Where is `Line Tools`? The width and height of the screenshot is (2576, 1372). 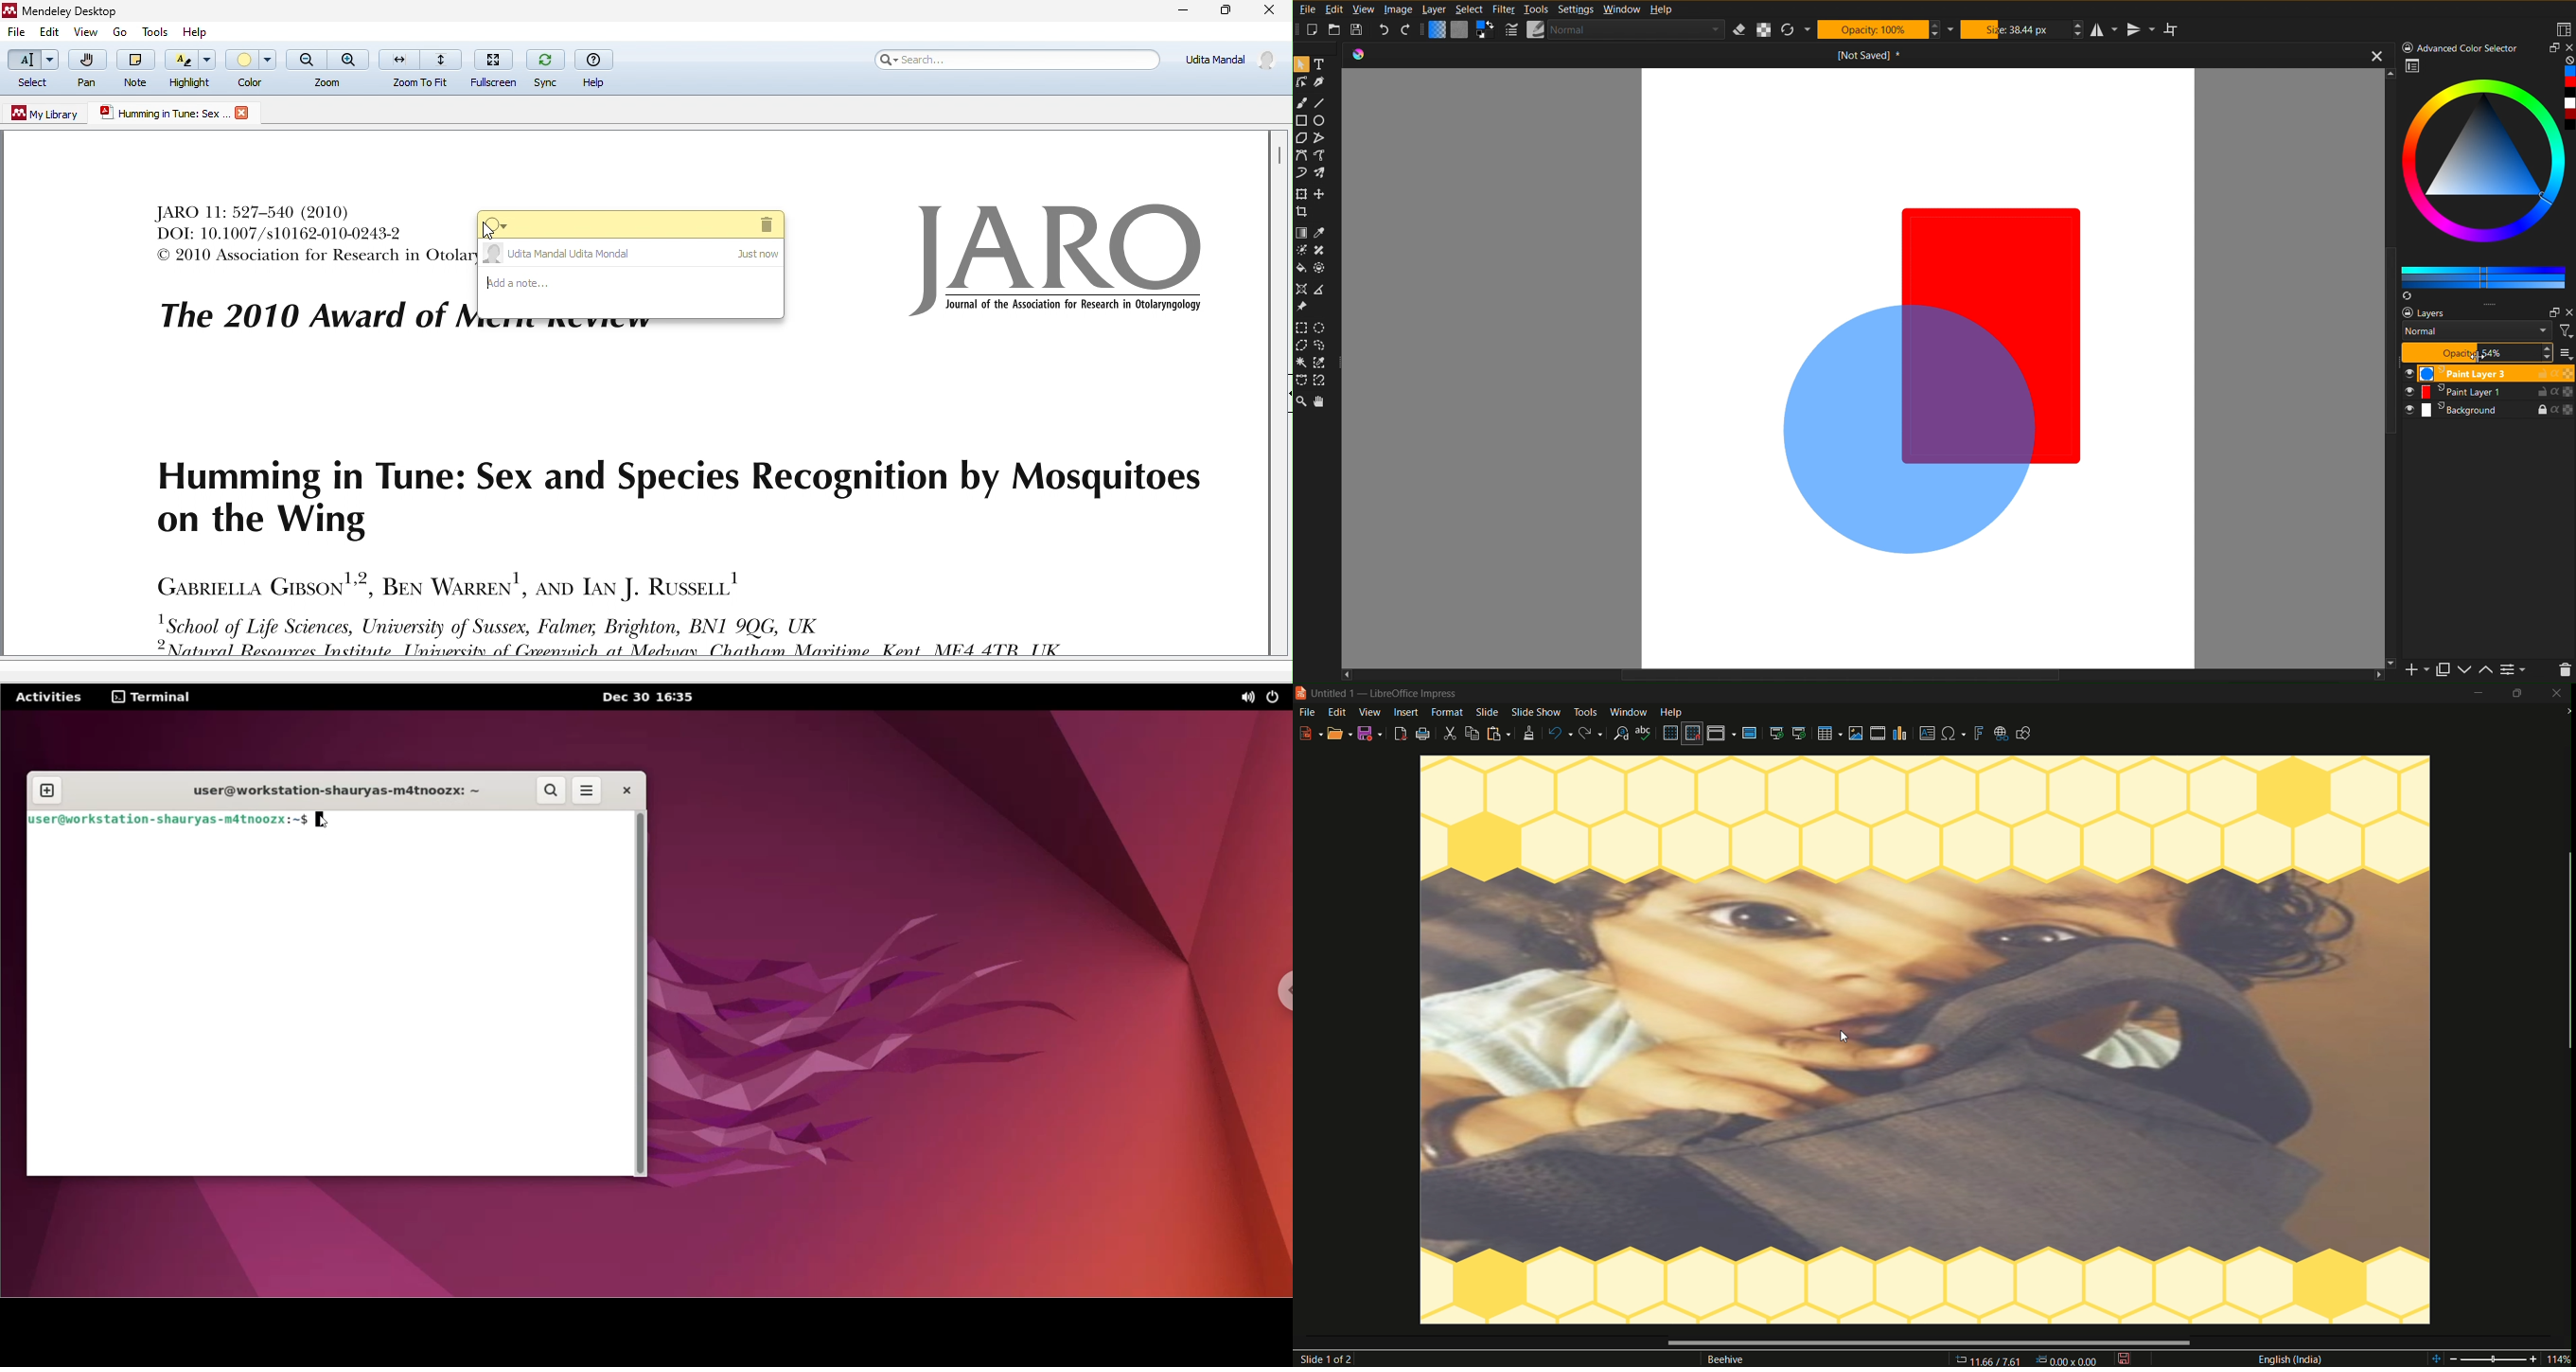
Line Tools is located at coordinates (1316, 82).